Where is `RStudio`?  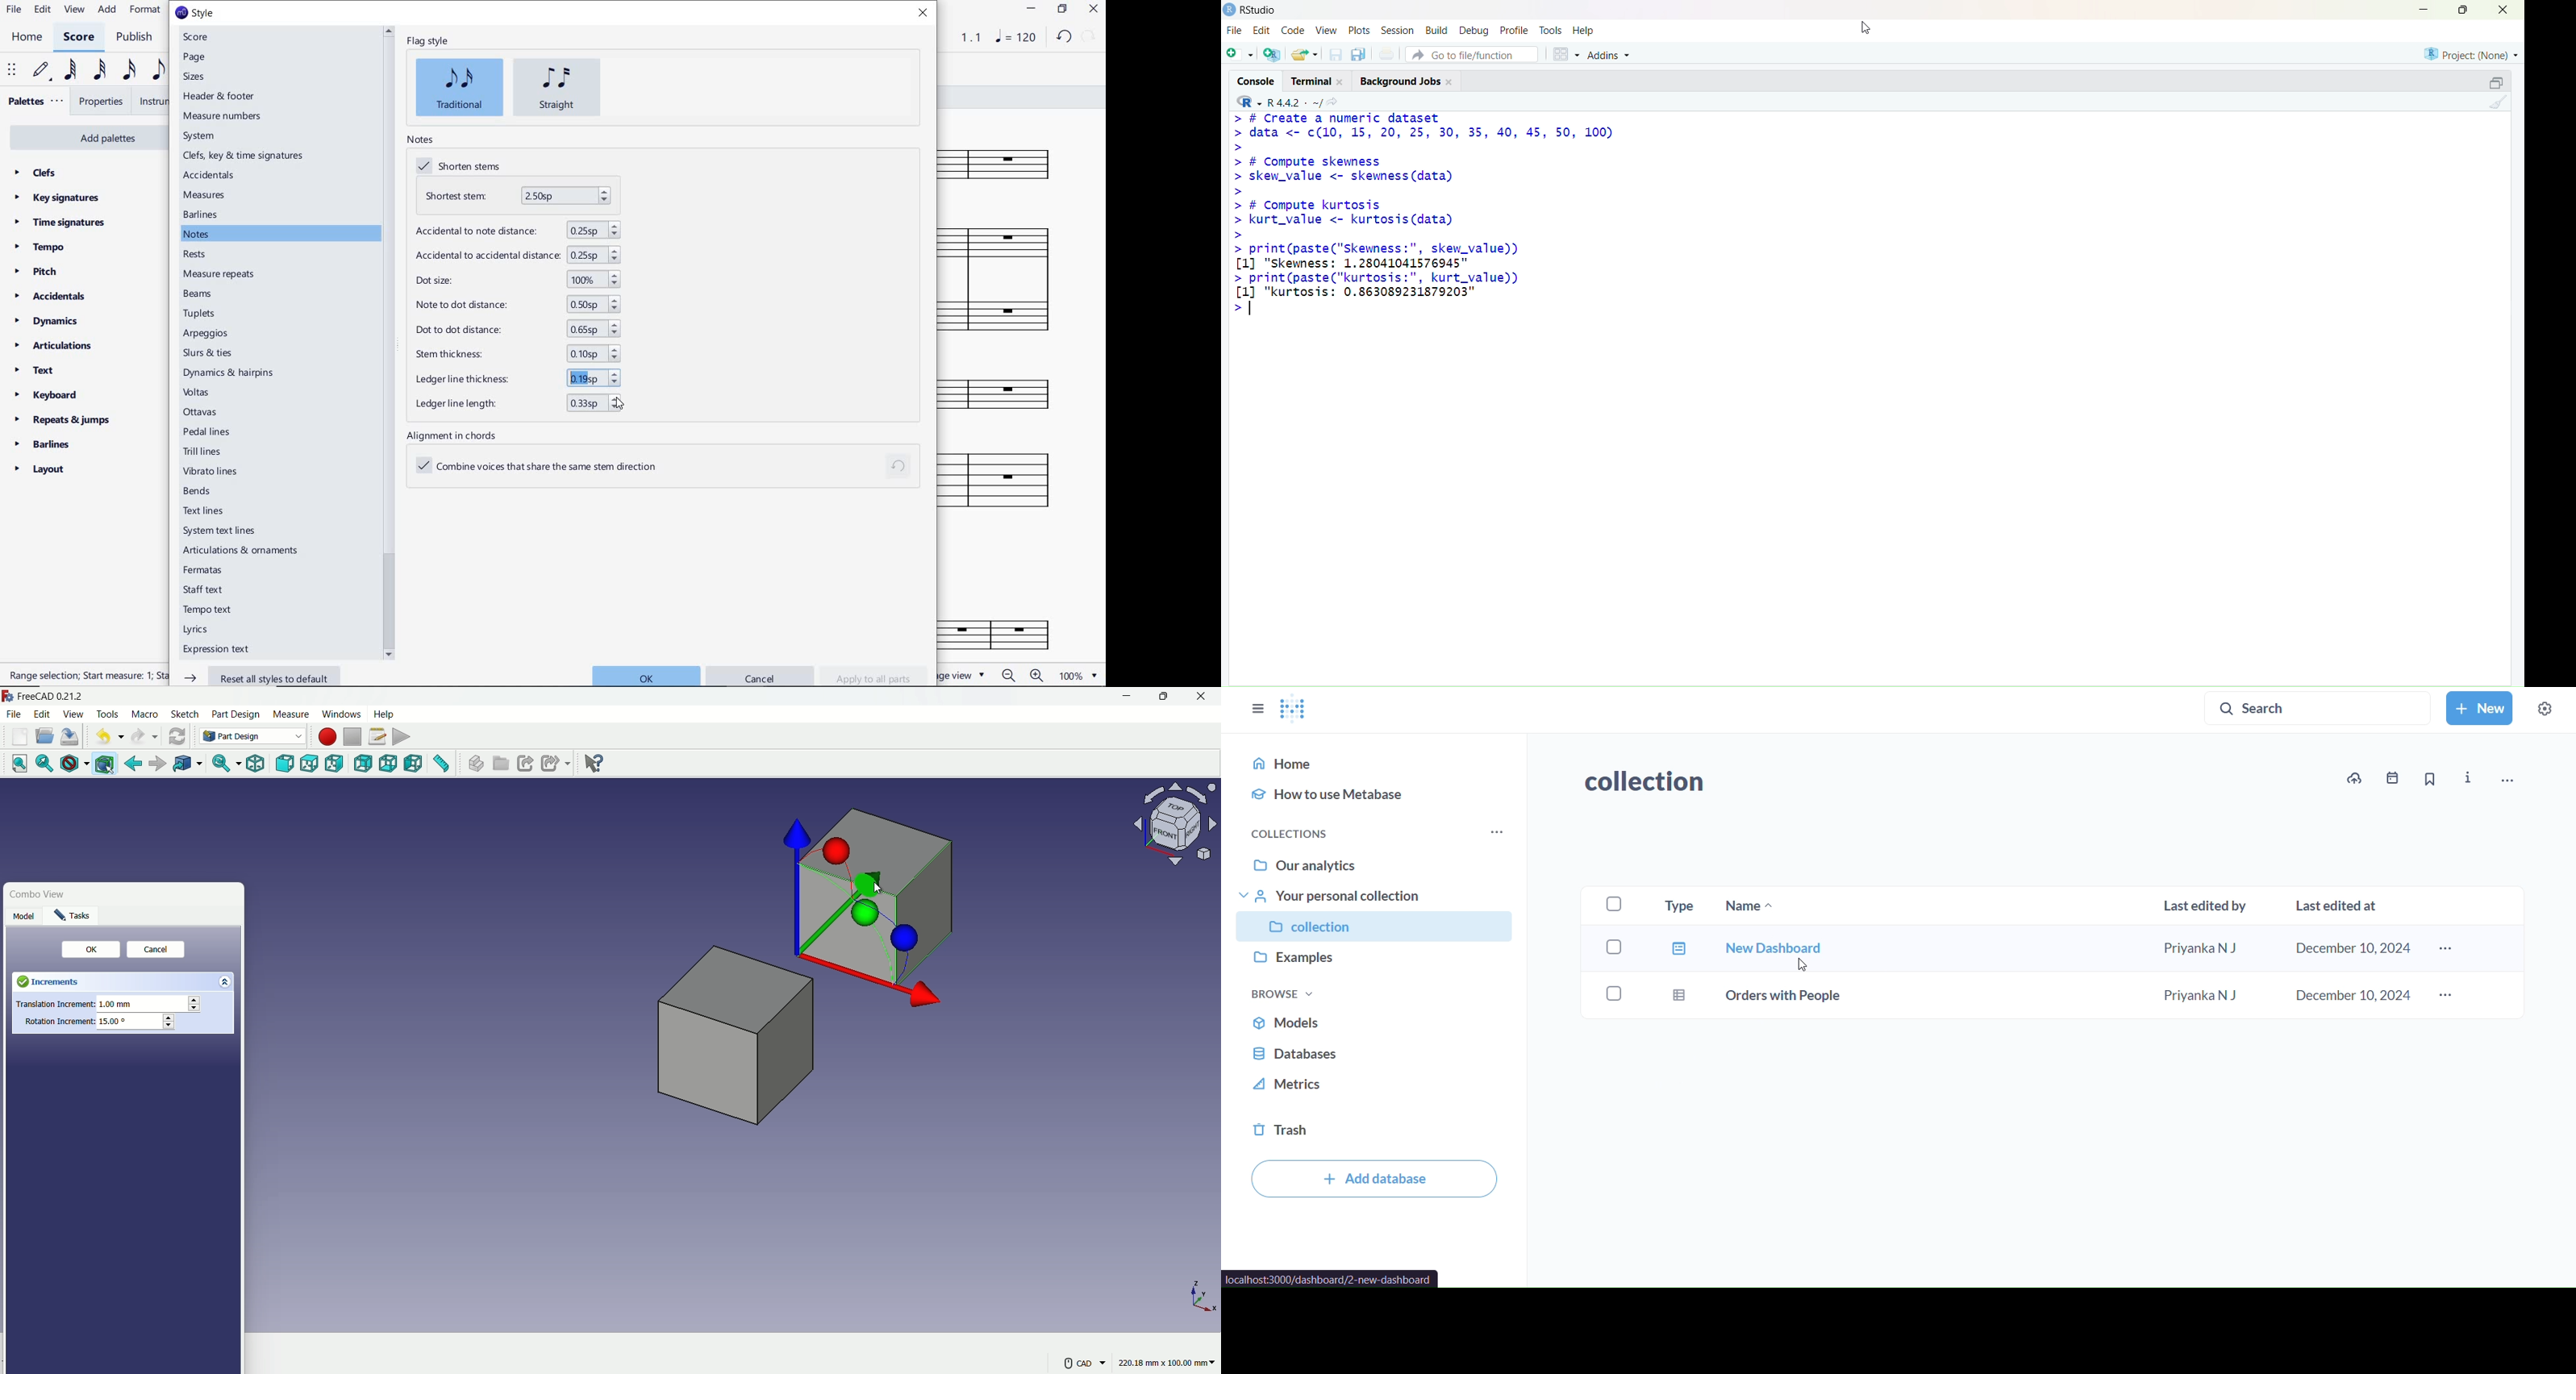
RStudio is located at coordinates (1250, 10).